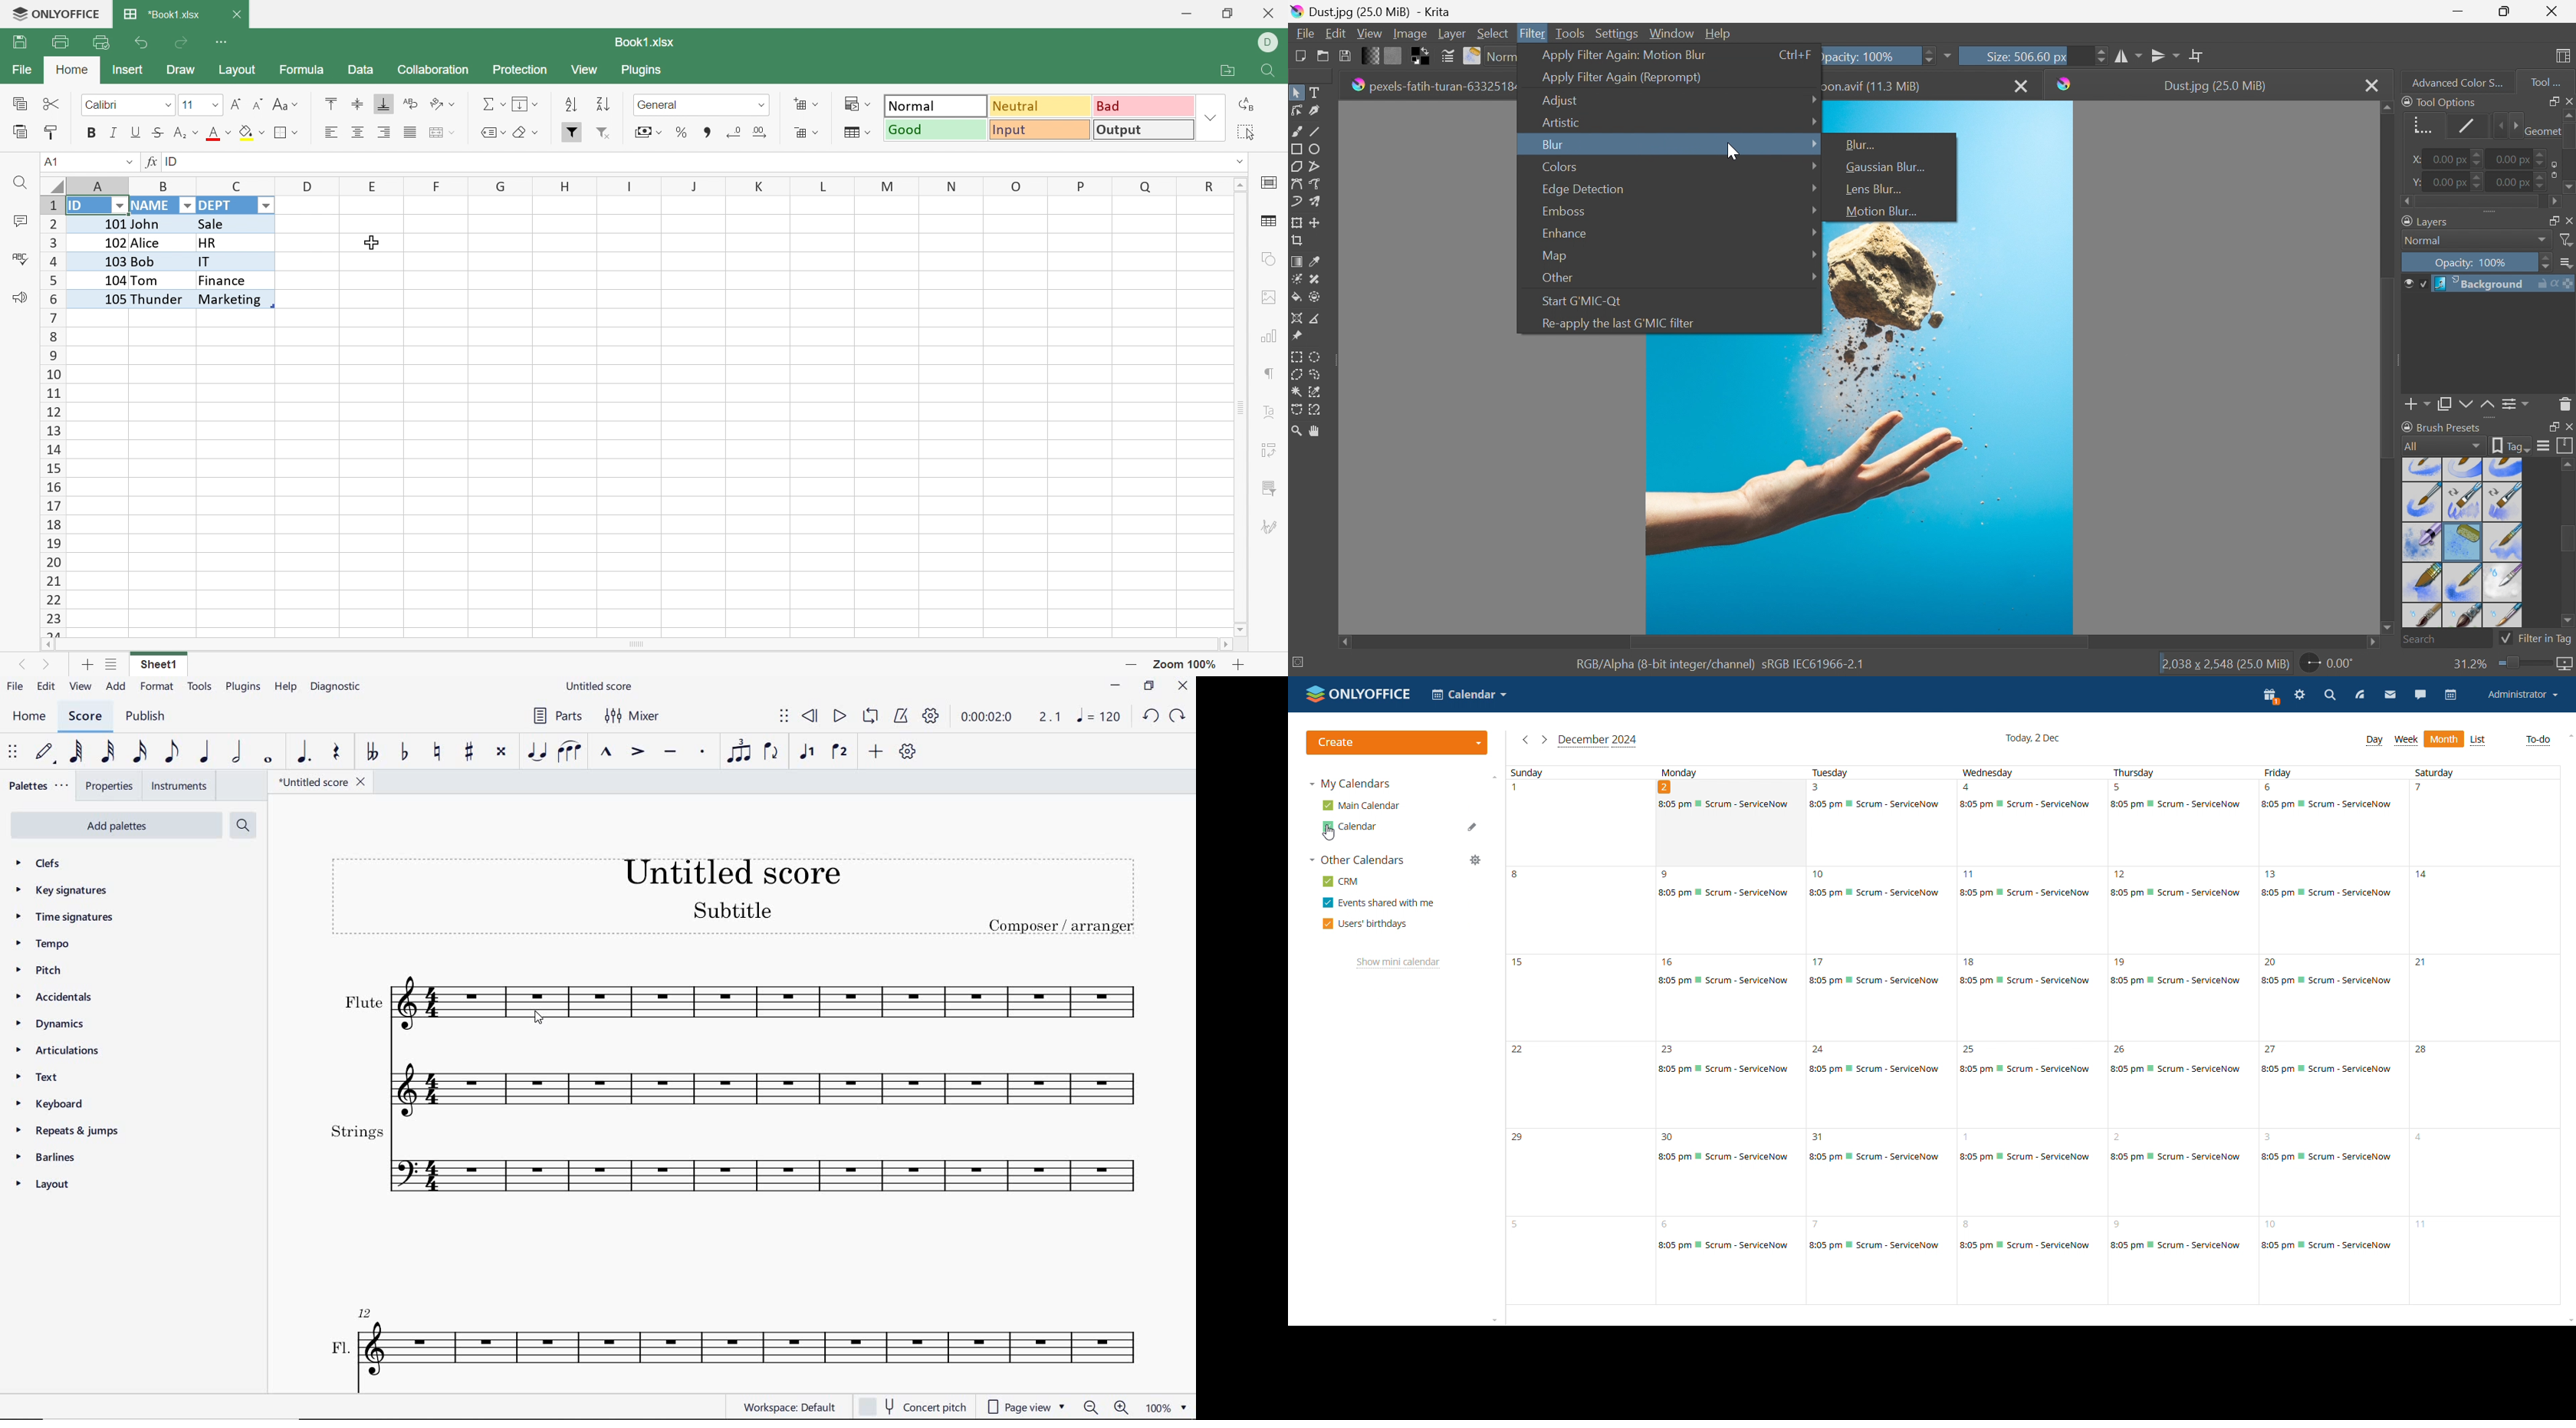 Image resolution: width=2576 pixels, height=1428 pixels. Describe the element at coordinates (1371, 11) in the screenshot. I see `Dust.jpg (25.0 MB)` at that location.